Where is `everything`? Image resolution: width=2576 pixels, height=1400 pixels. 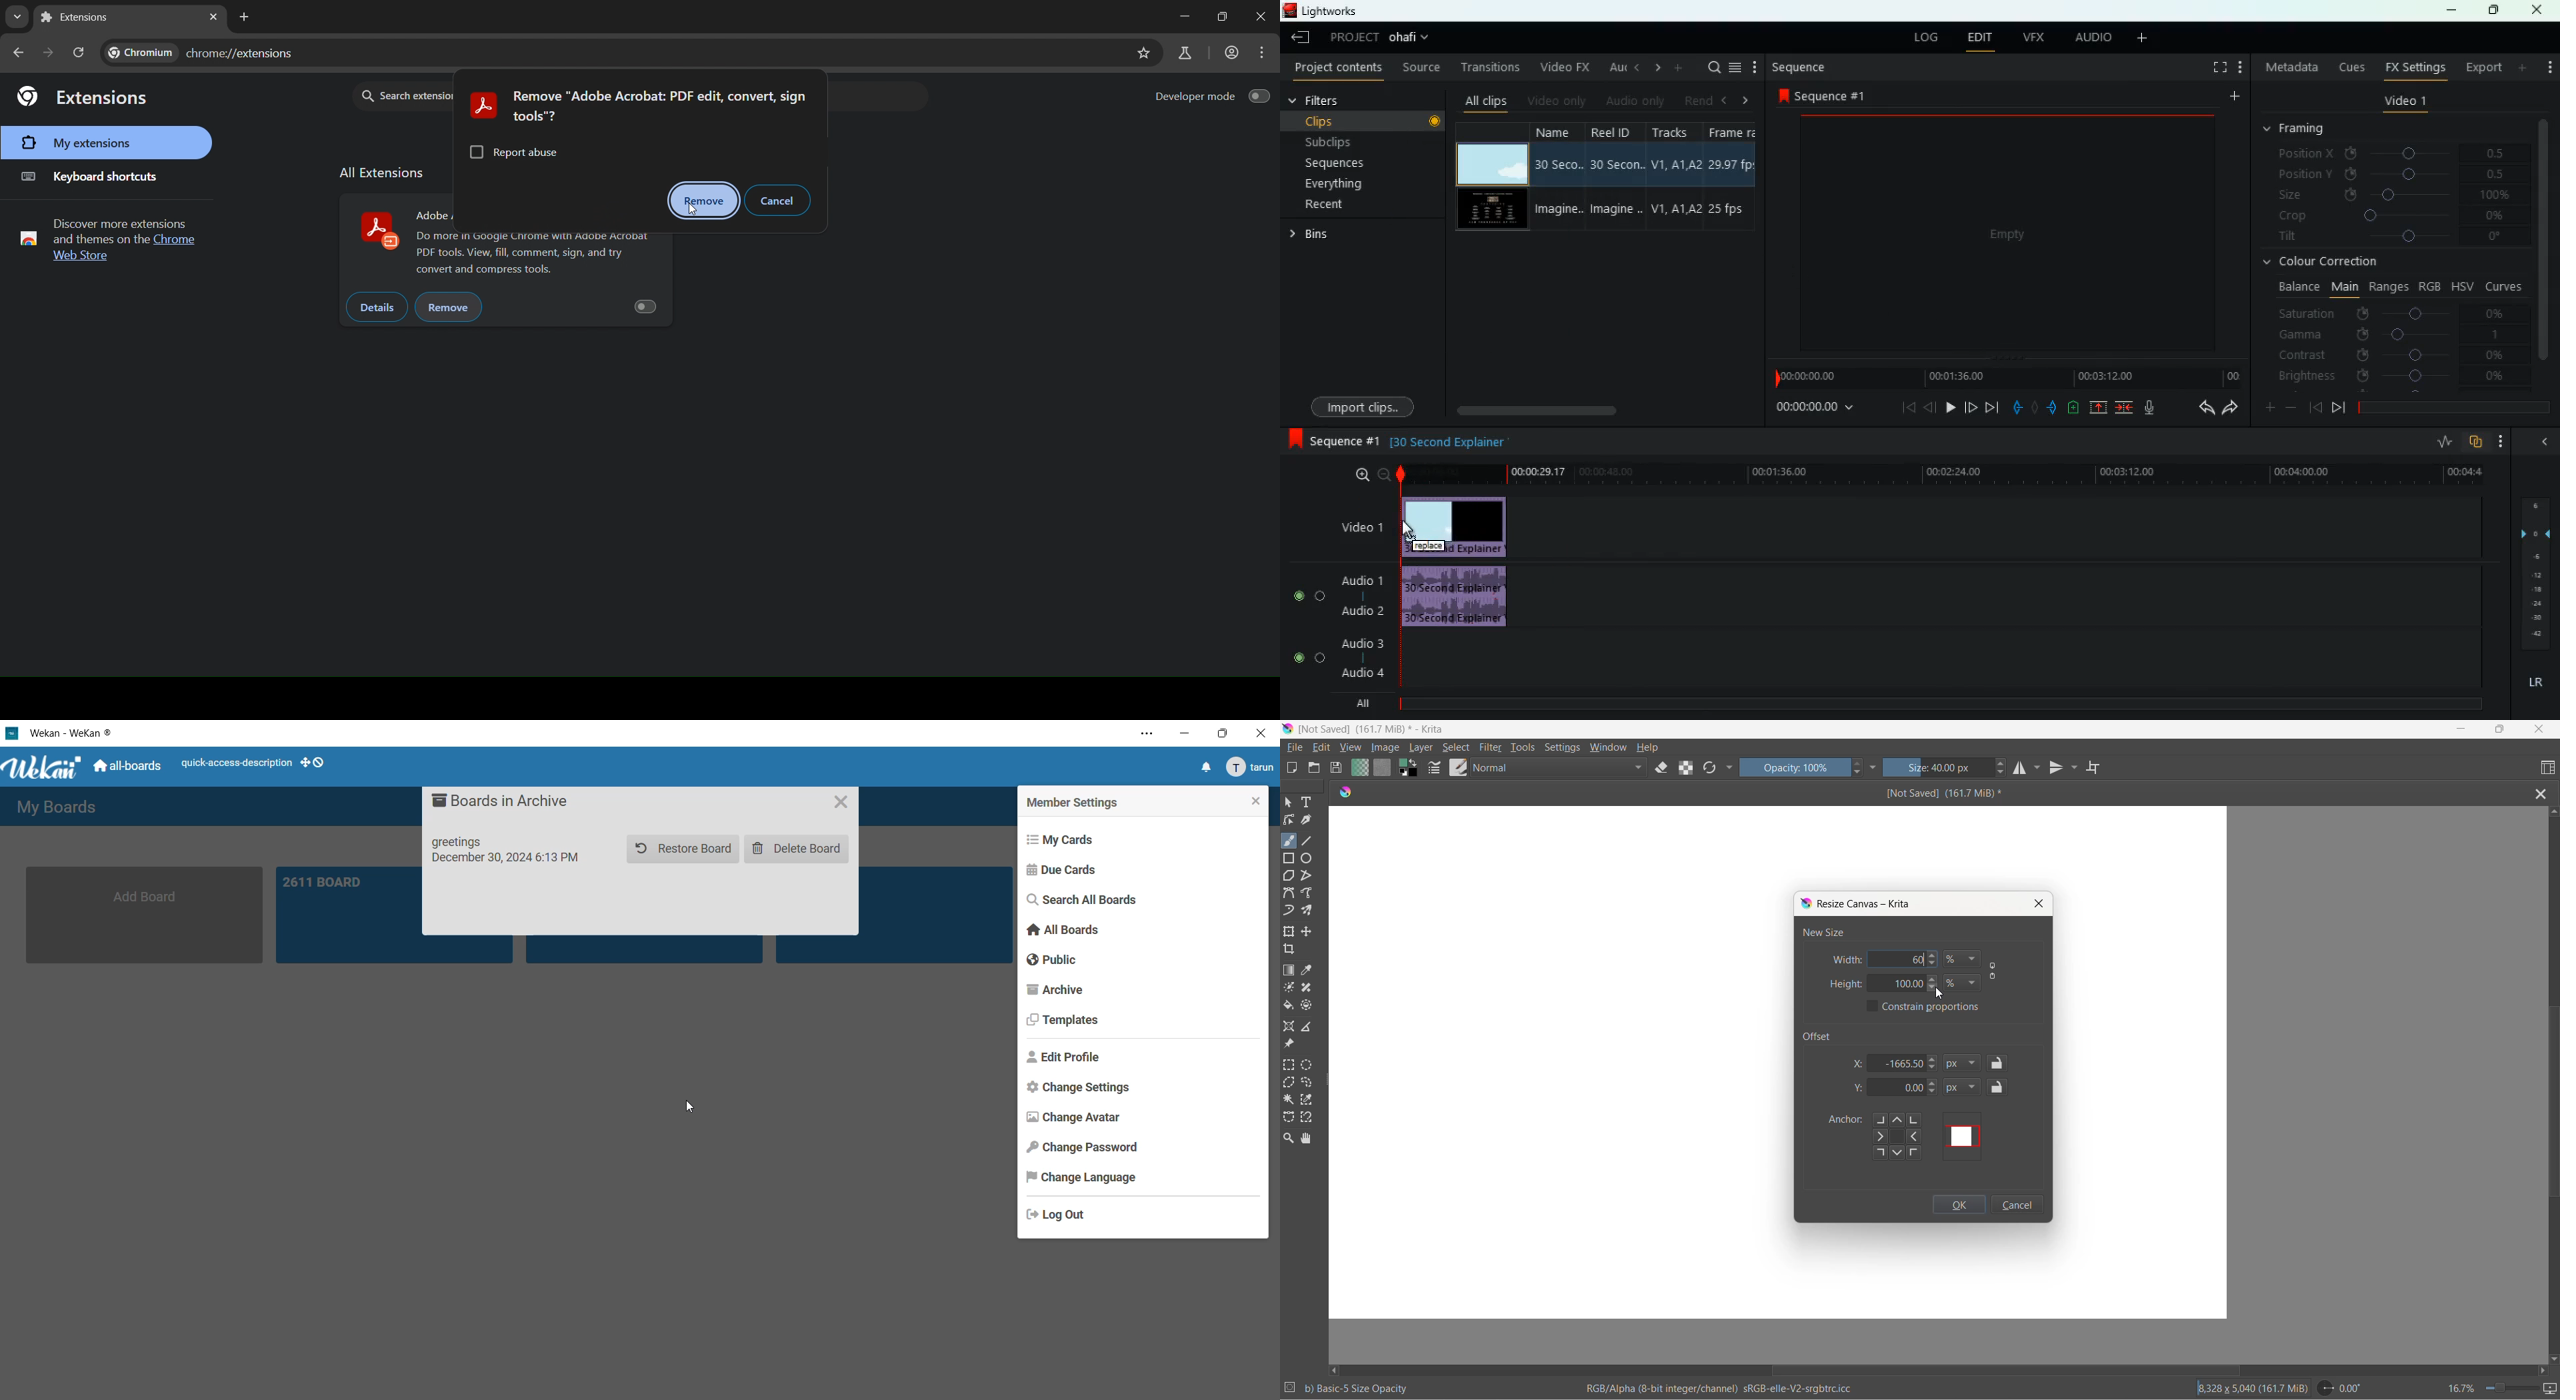 everything is located at coordinates (1351, 184).